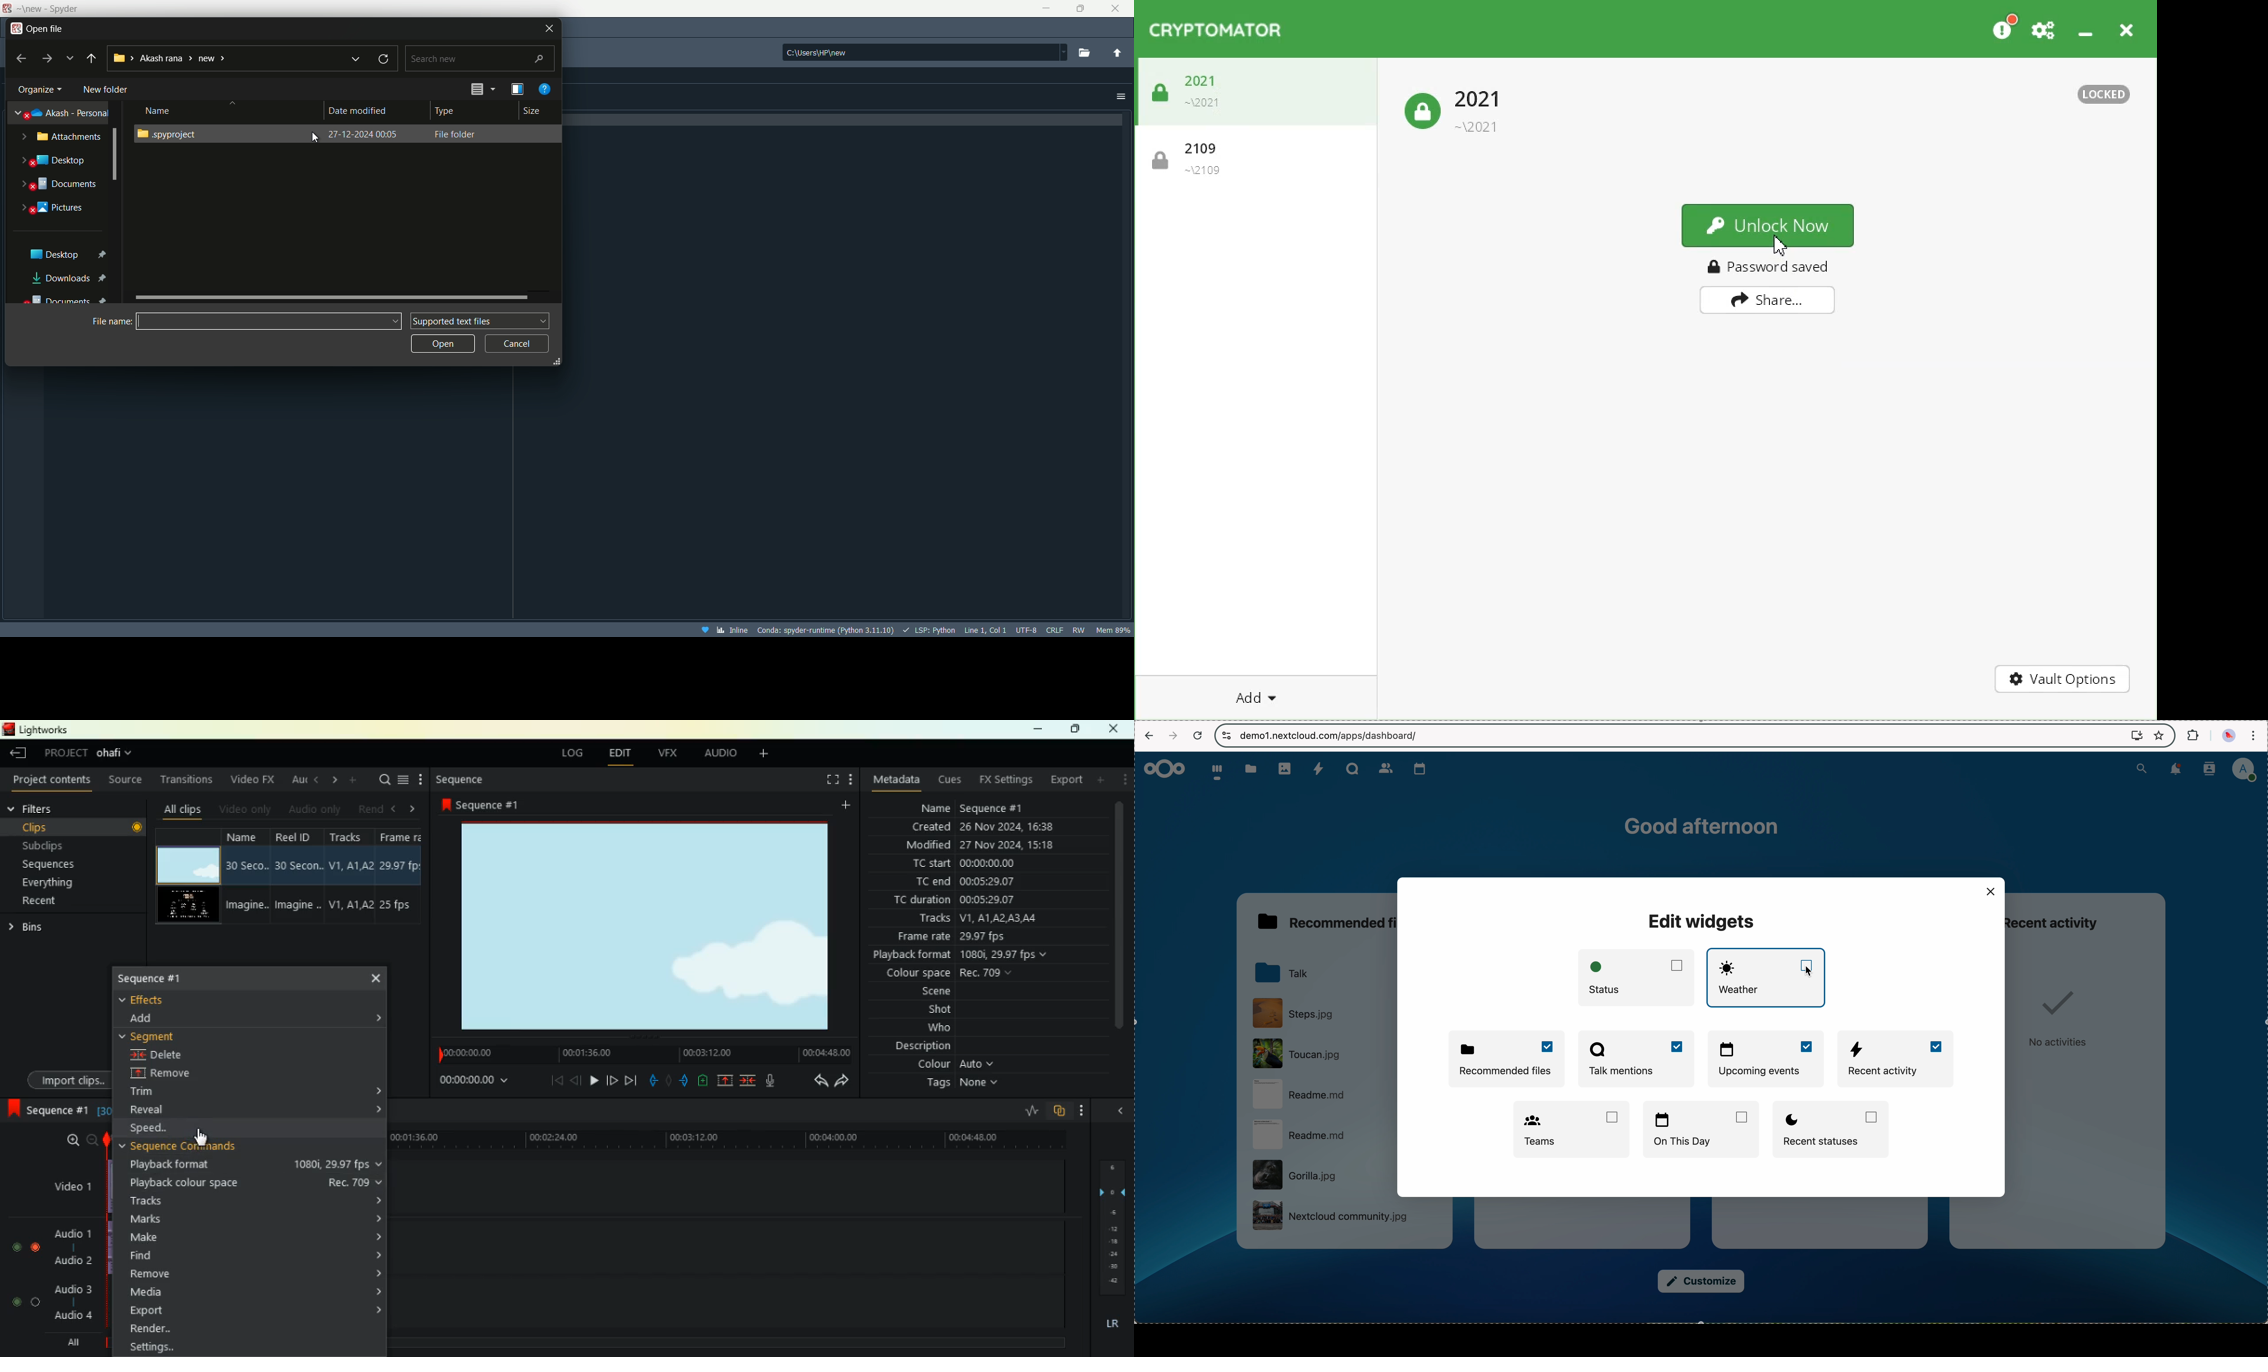 This screenshot has height=1372, width=2268. I want to click on Mouse Cursor, so click(201, 1138).